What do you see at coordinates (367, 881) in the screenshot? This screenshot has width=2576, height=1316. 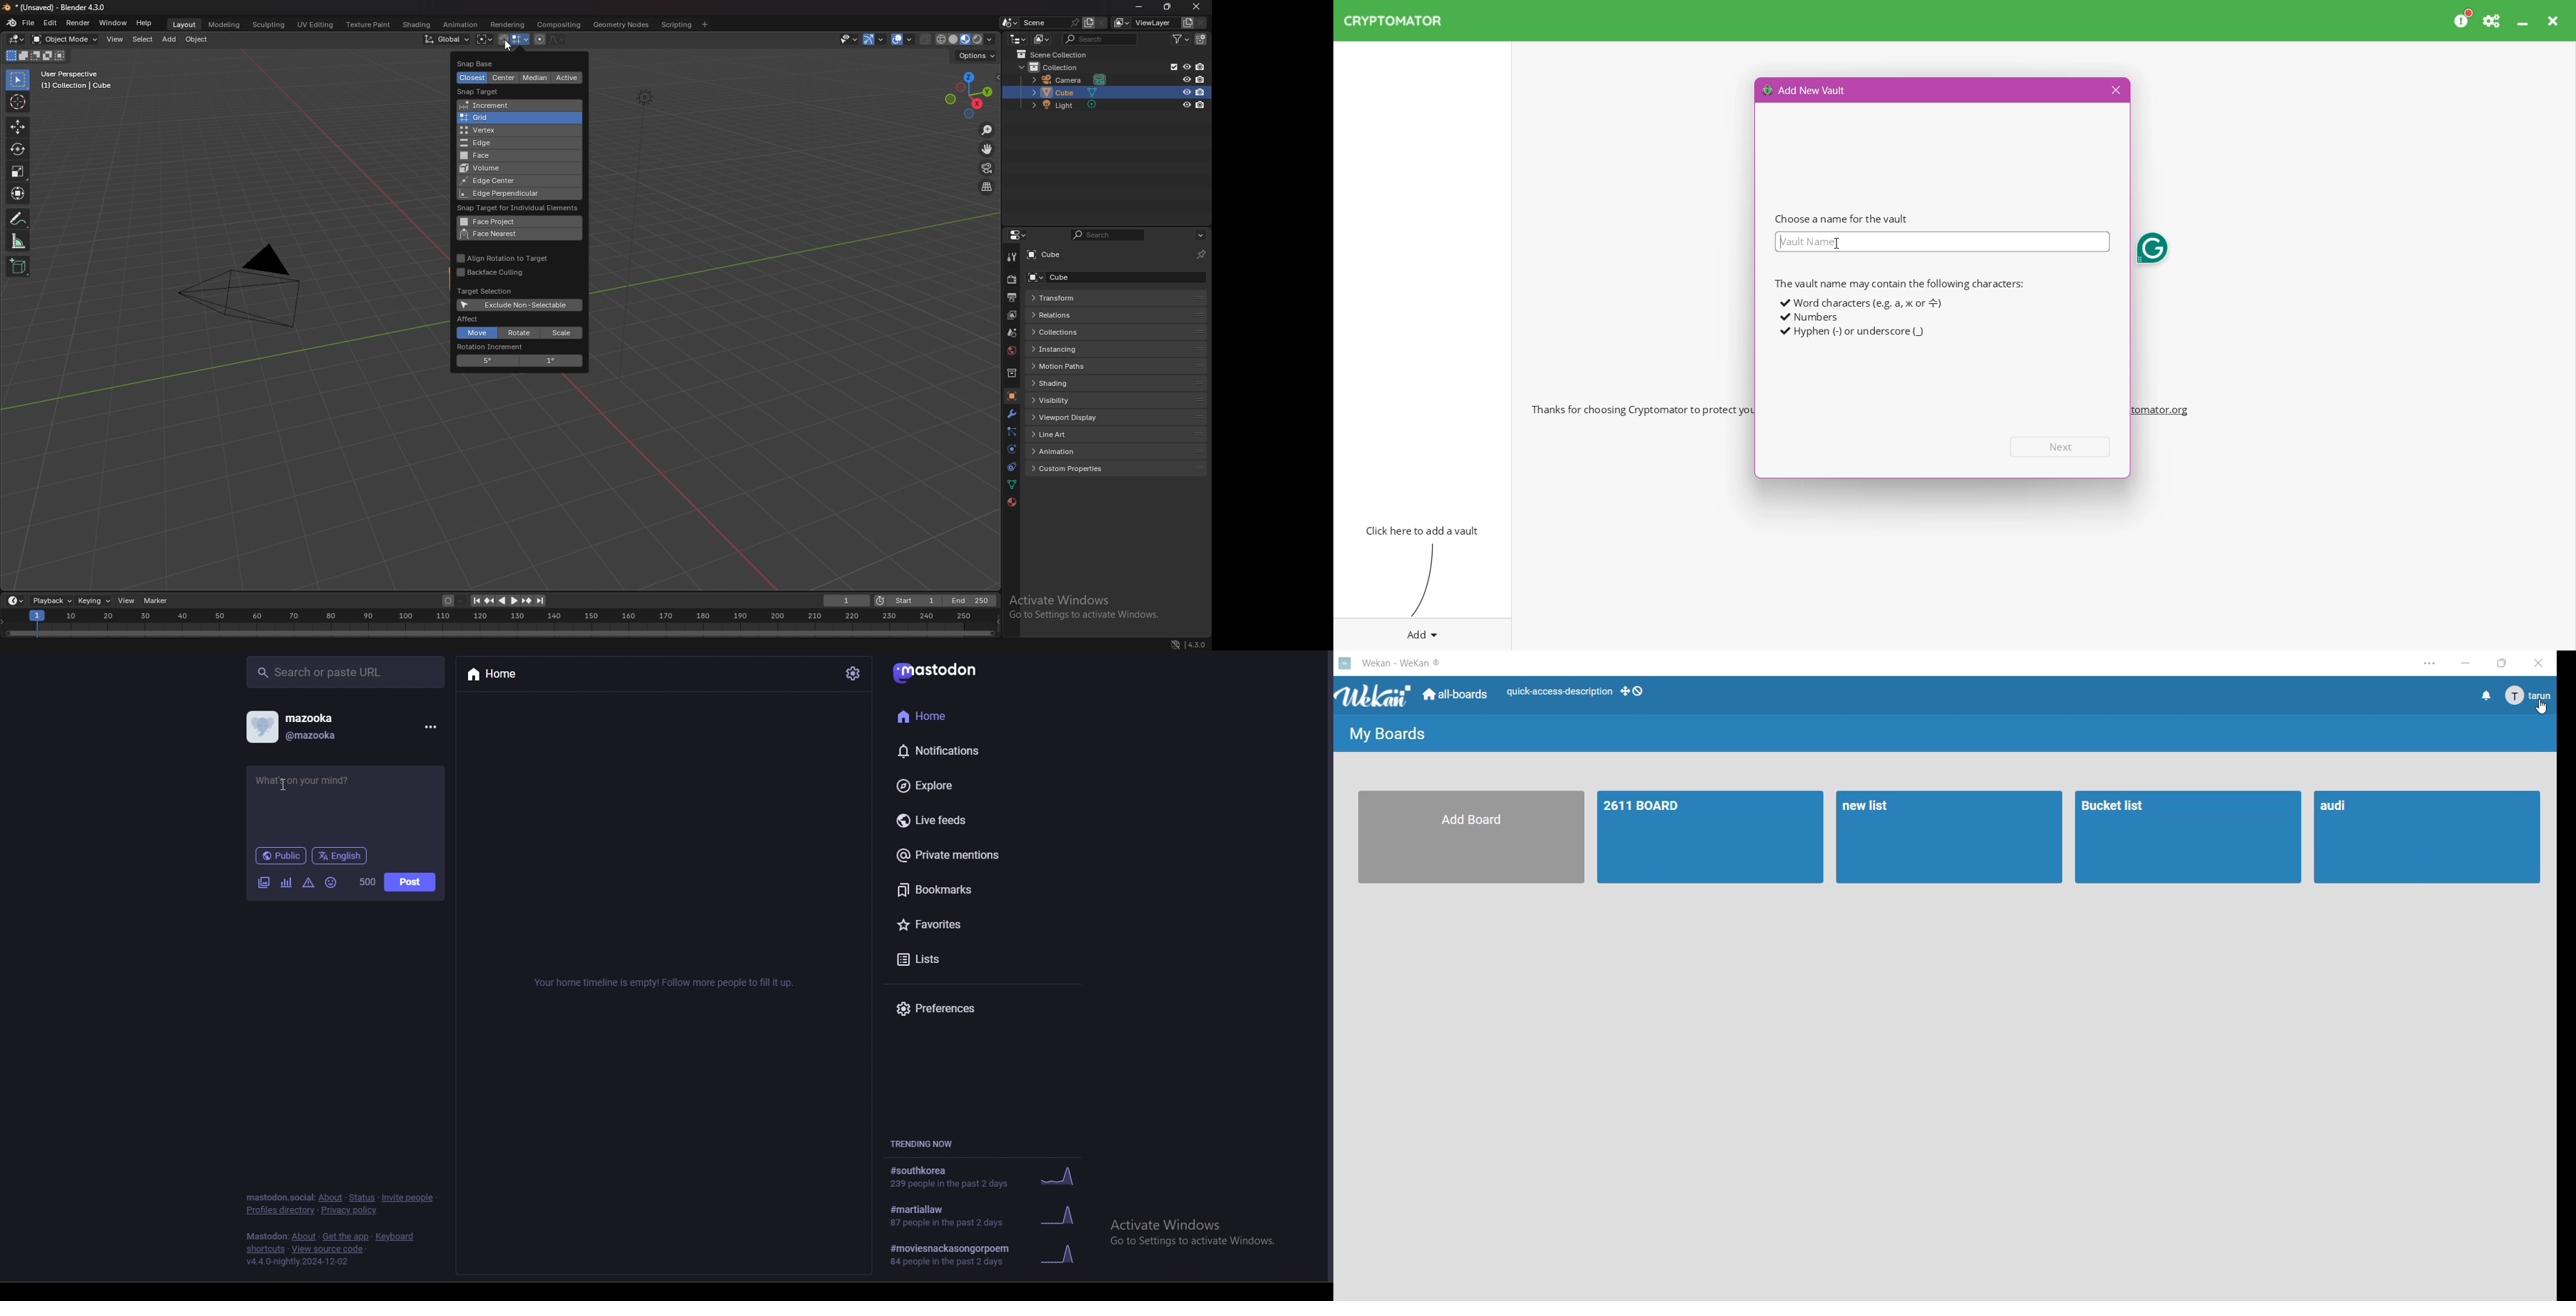 I see `word limit` at bounding box center [367, 881].